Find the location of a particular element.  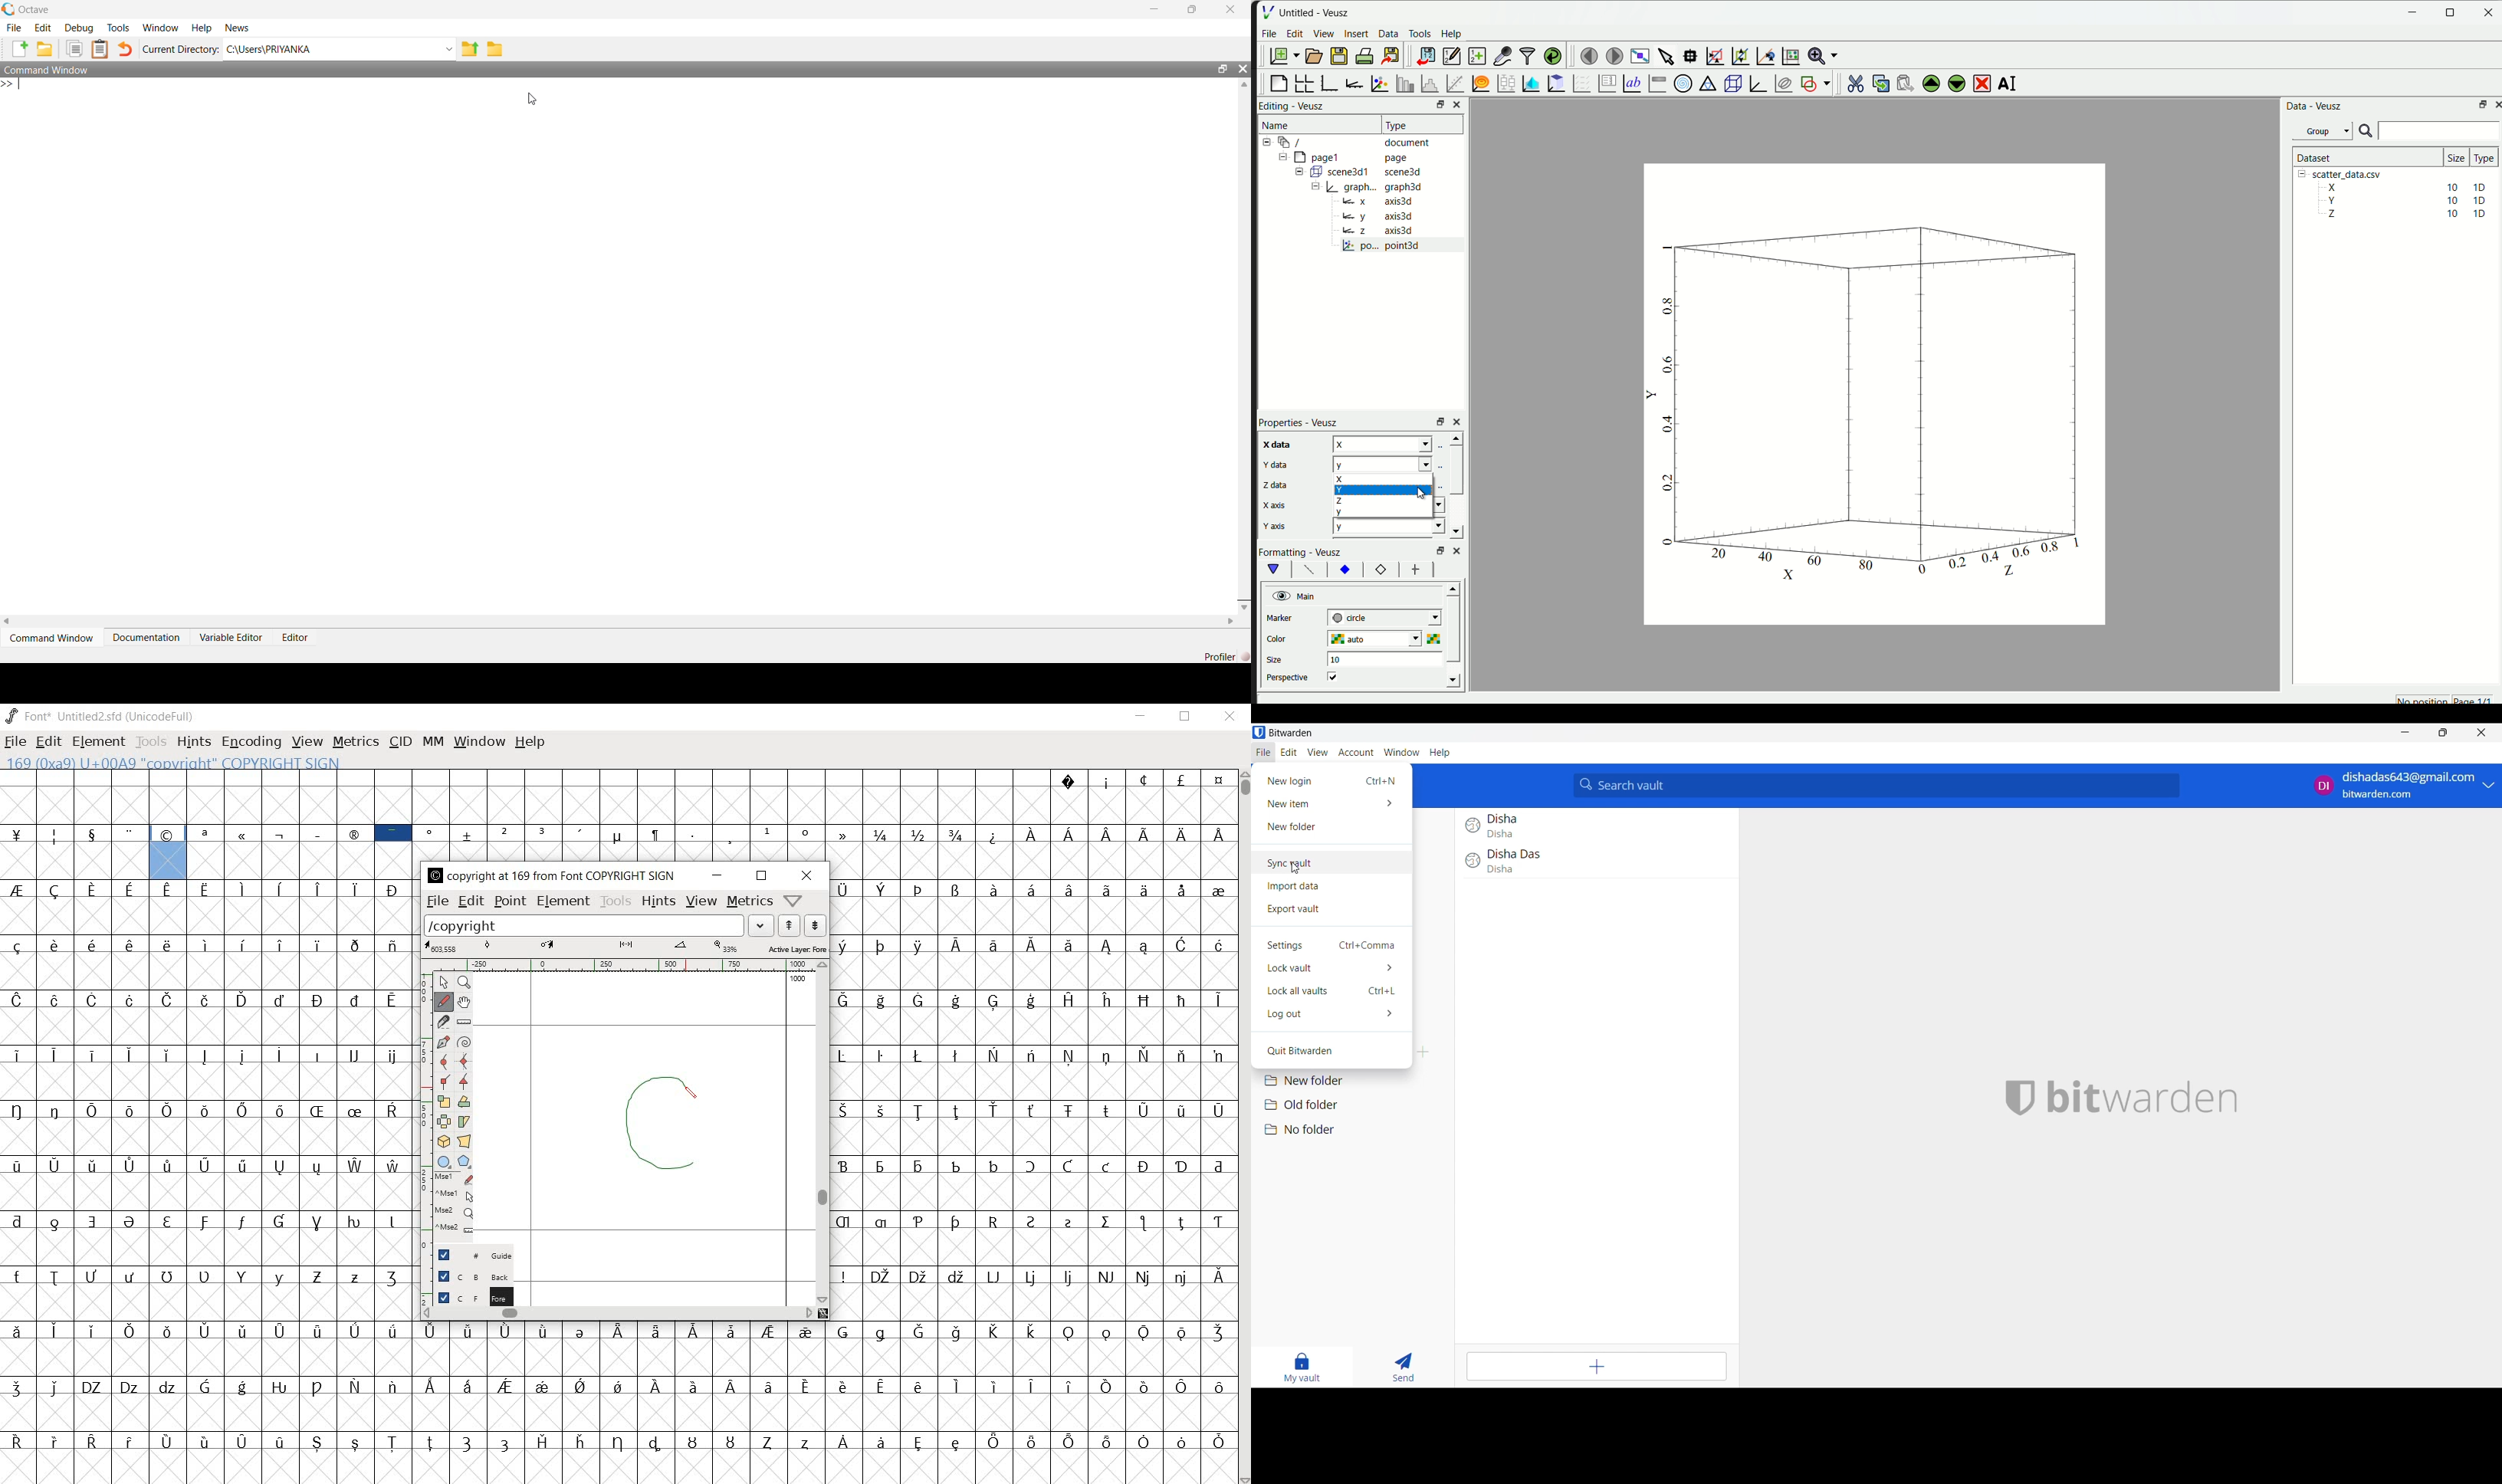

POINTER is located at coordinates (443, 981).